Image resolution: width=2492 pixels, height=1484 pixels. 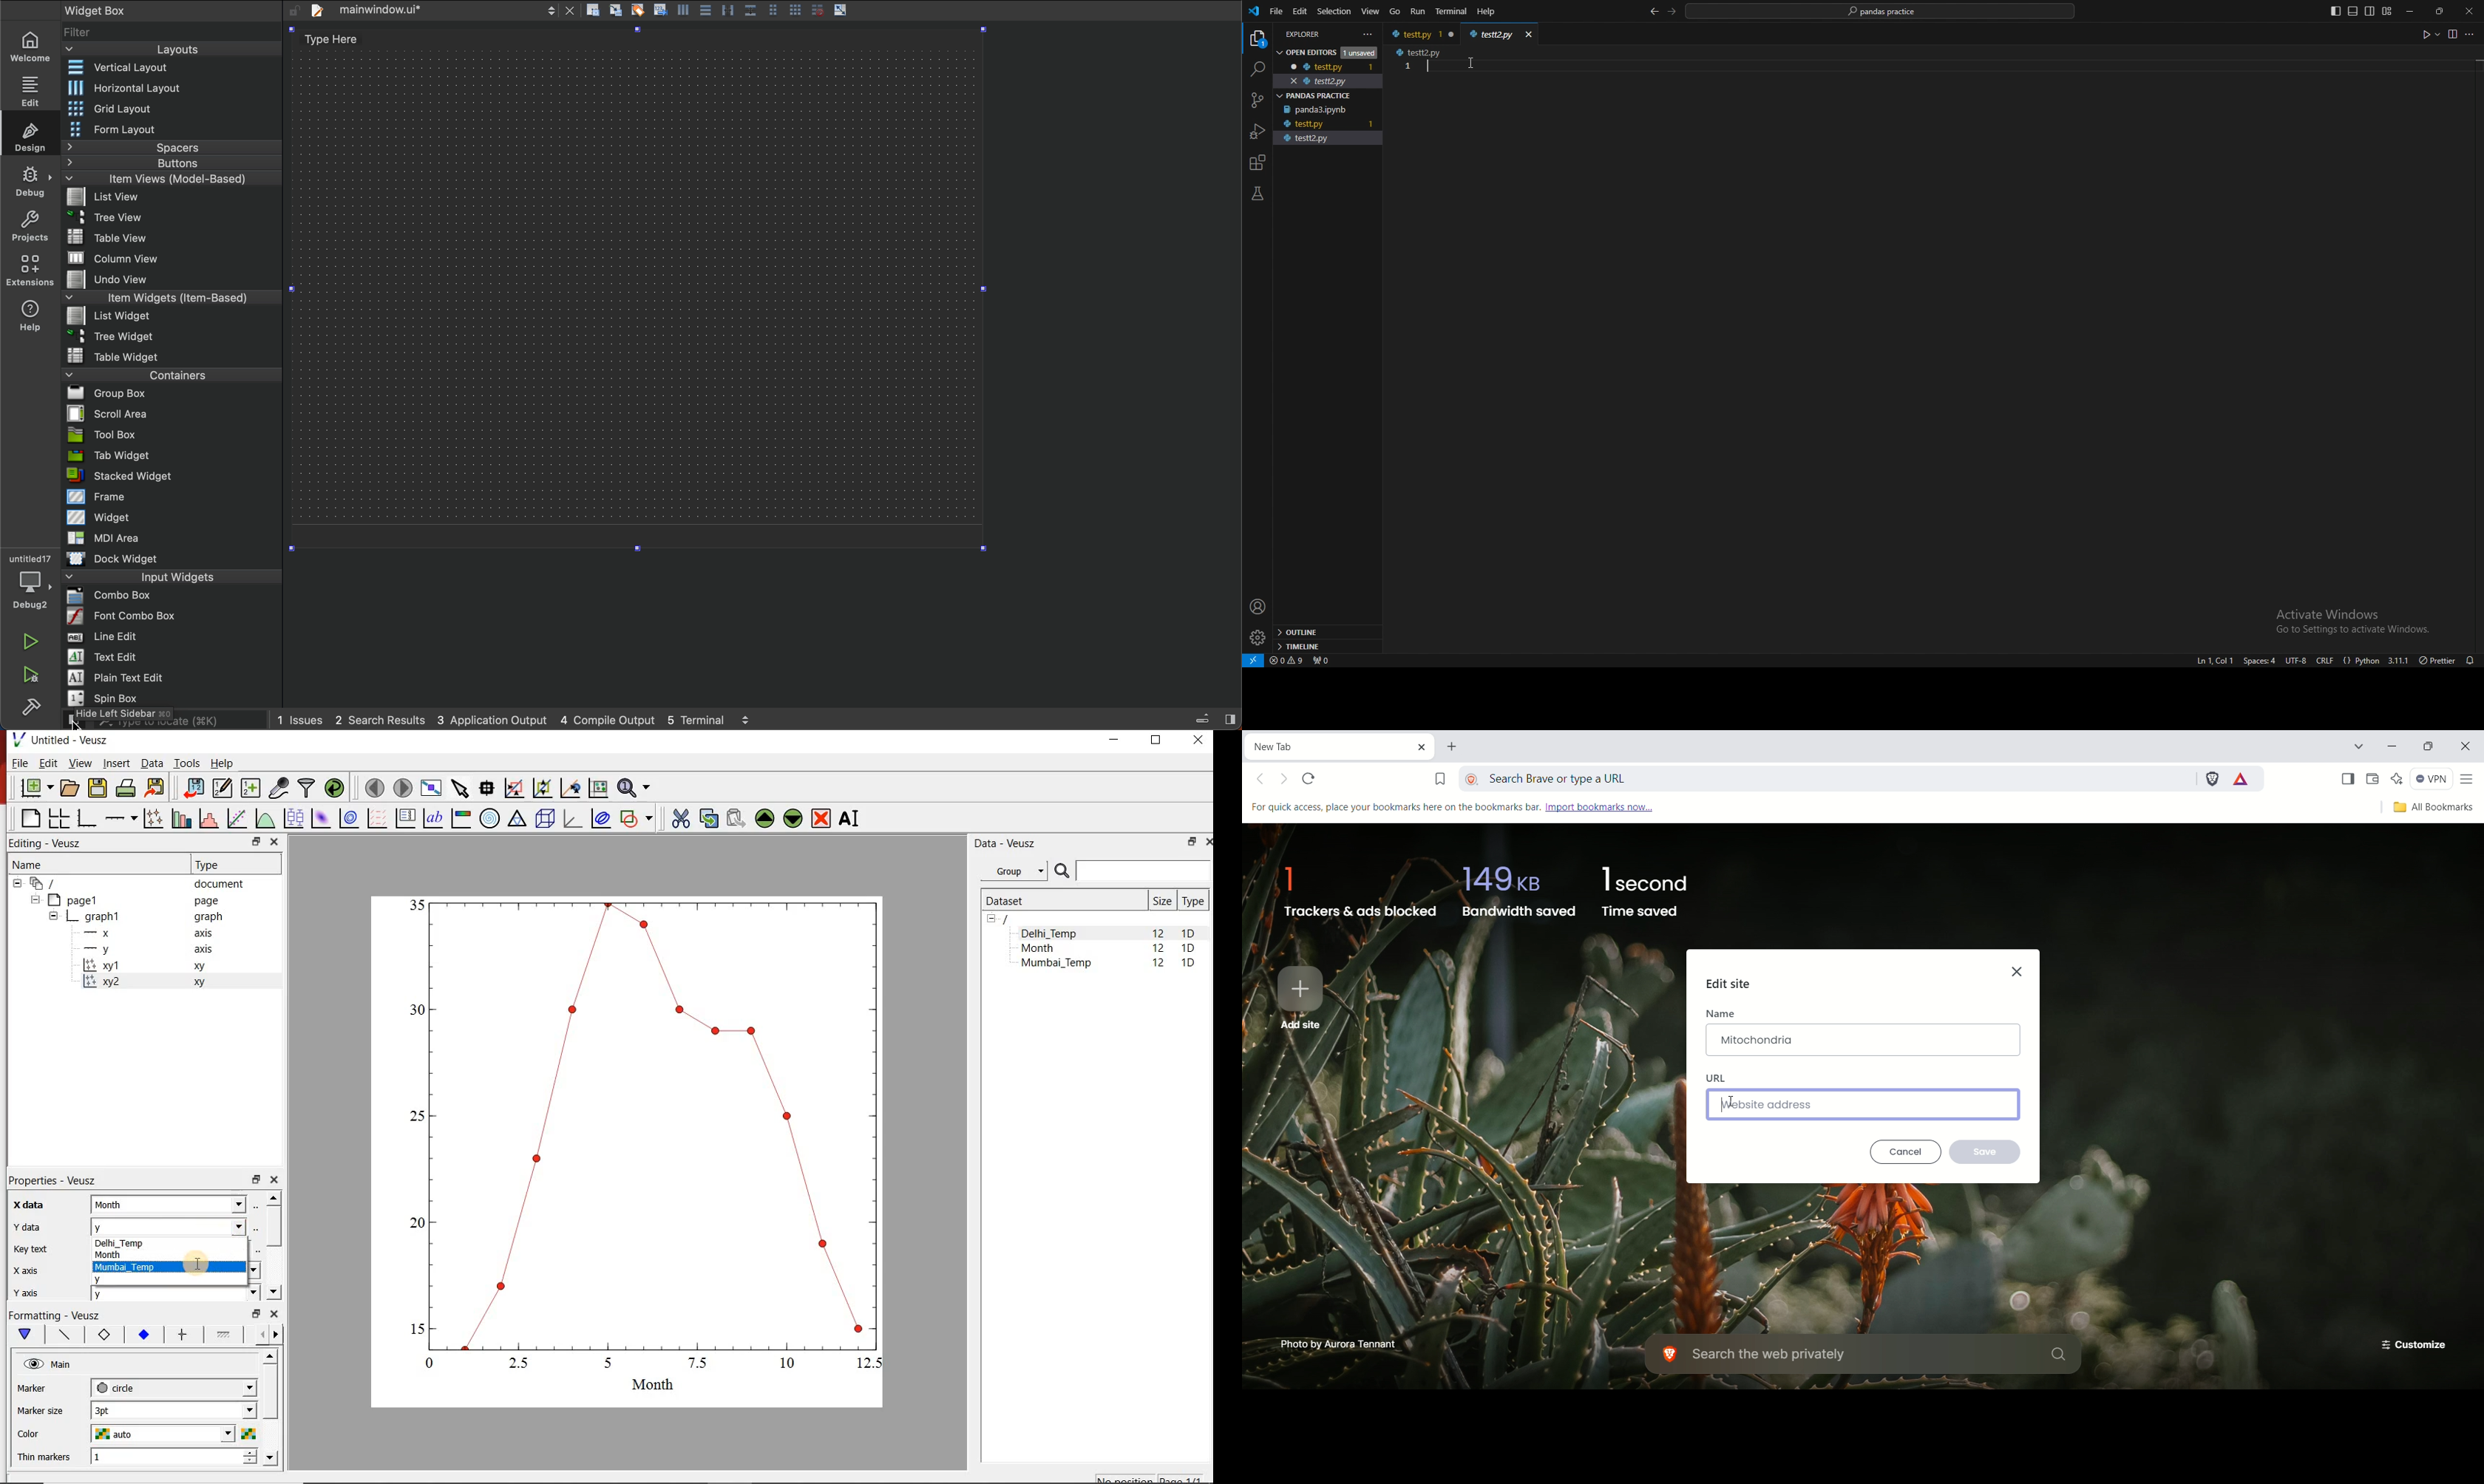 I want to click on Hide left sidebar, so click(x=117, y=715).